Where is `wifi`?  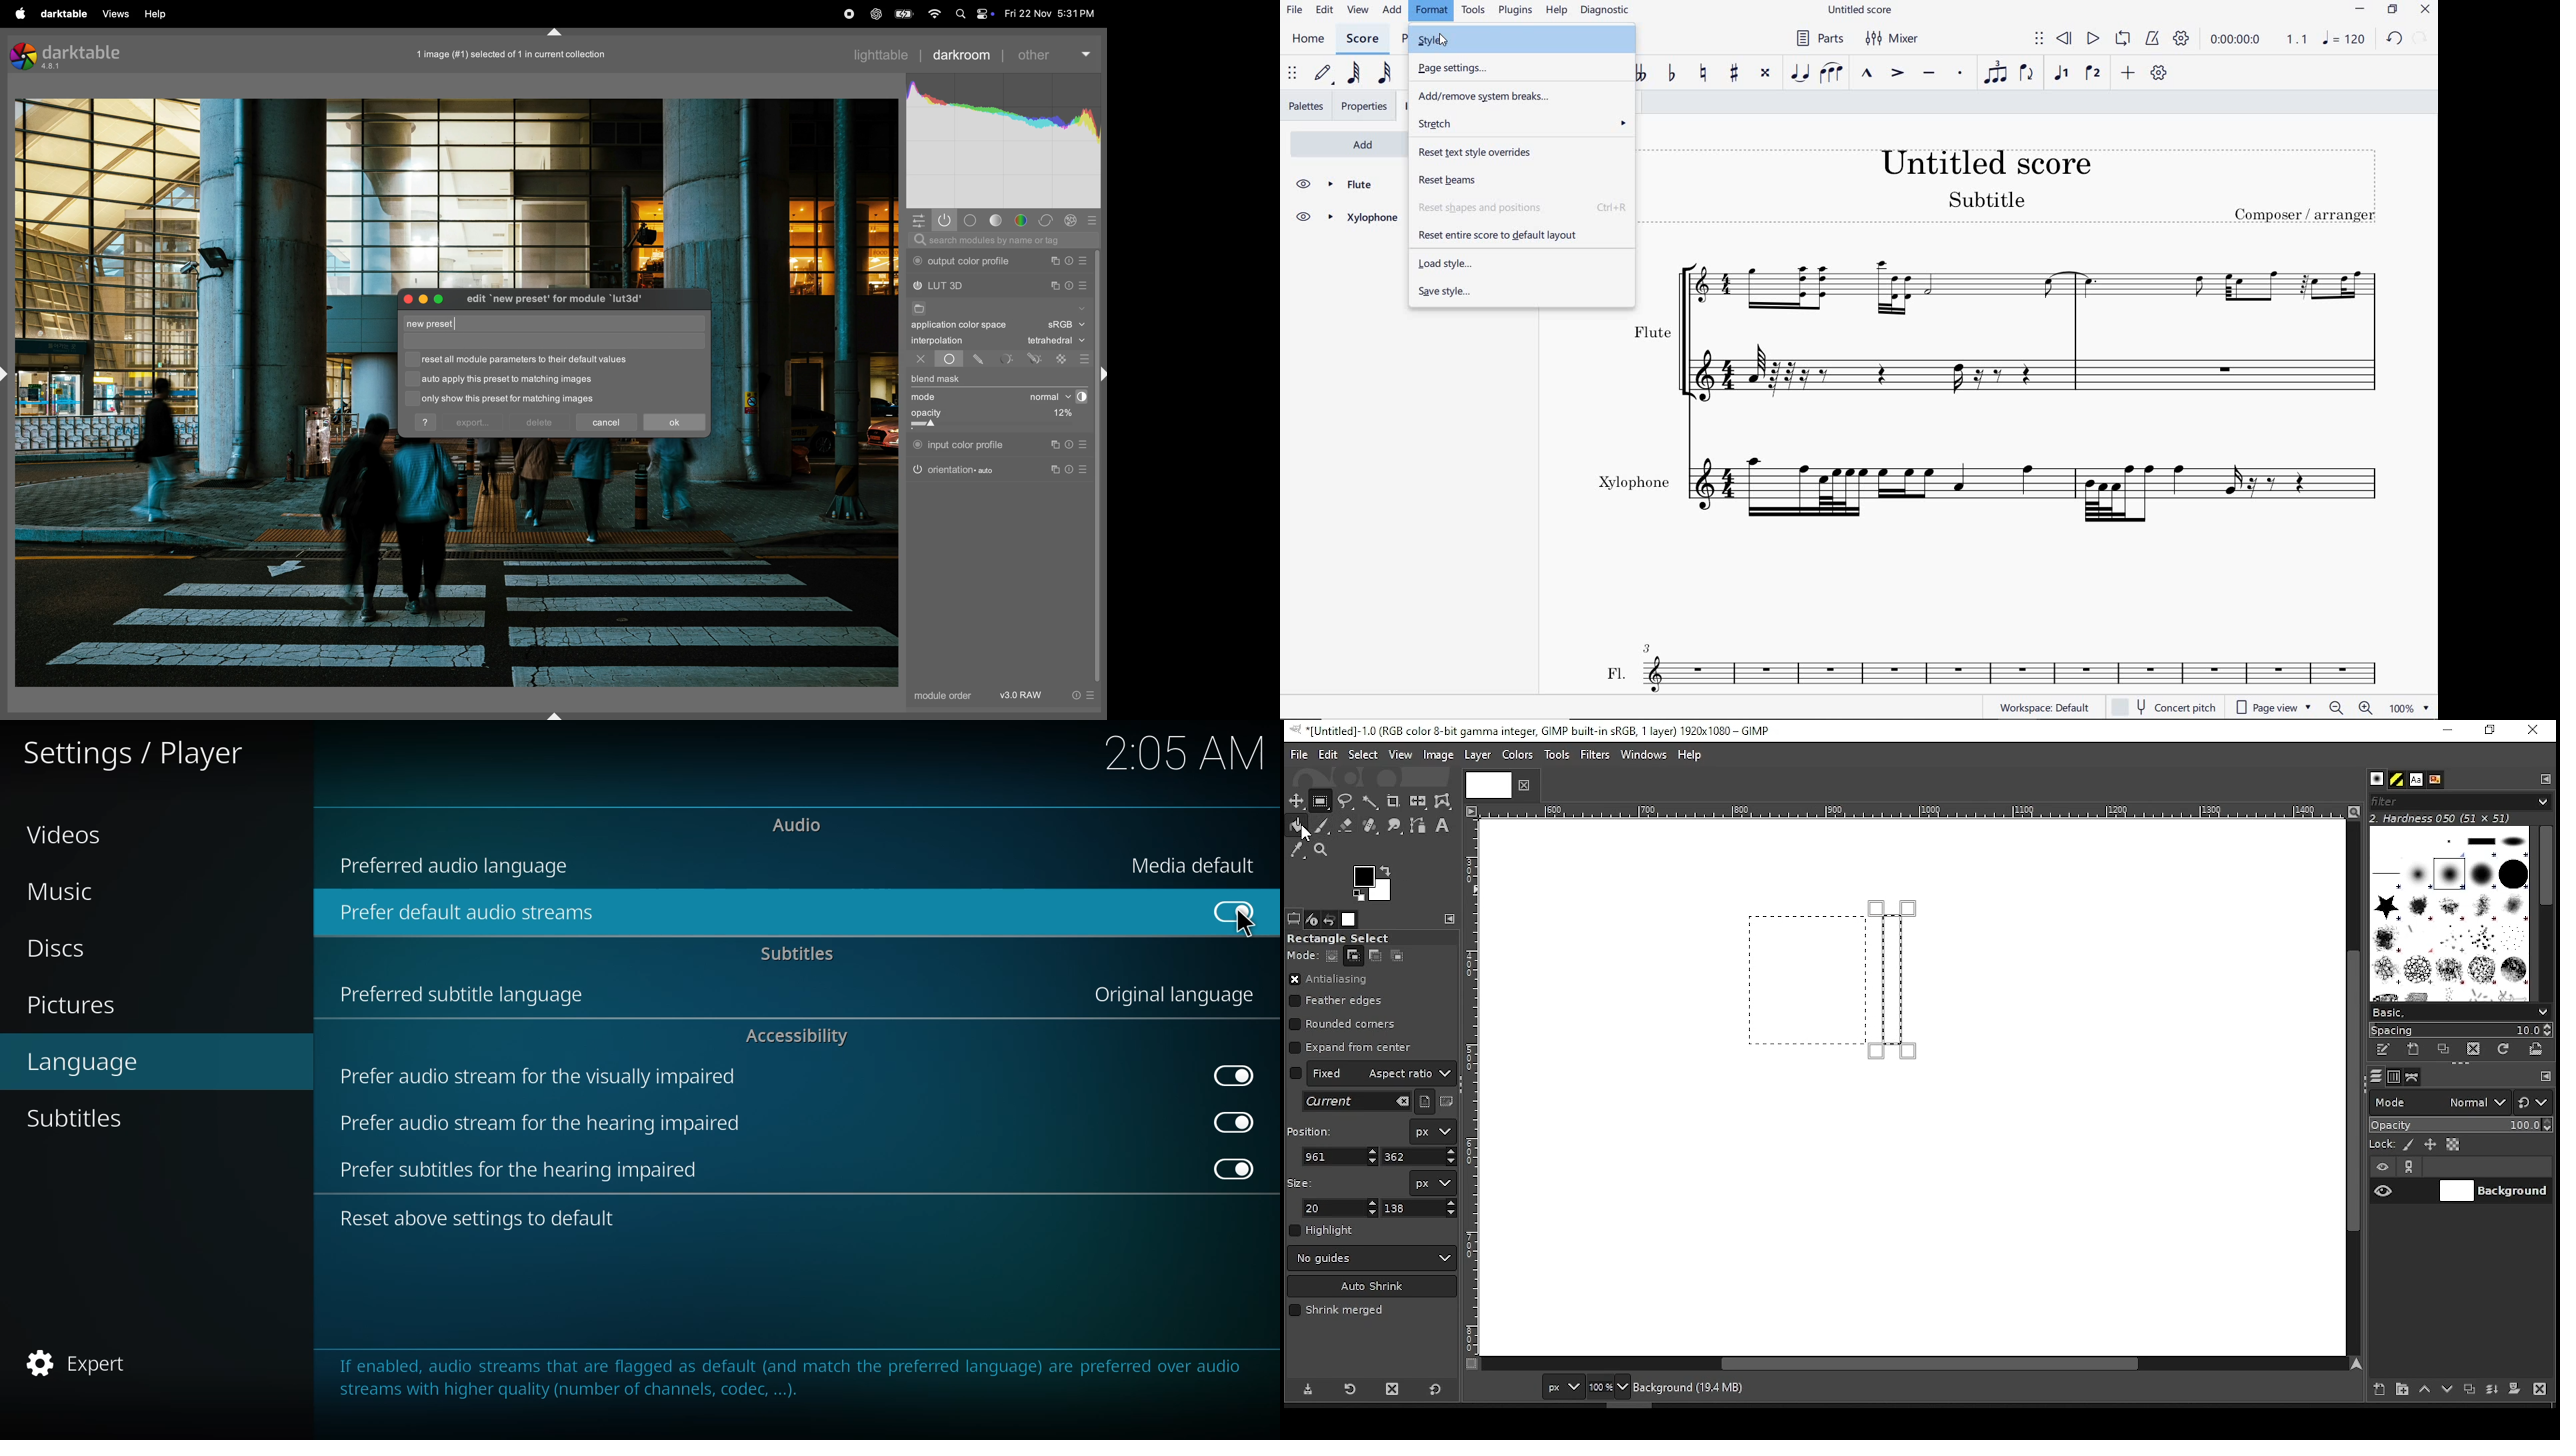 wifi is located at coordinates (933, 15).